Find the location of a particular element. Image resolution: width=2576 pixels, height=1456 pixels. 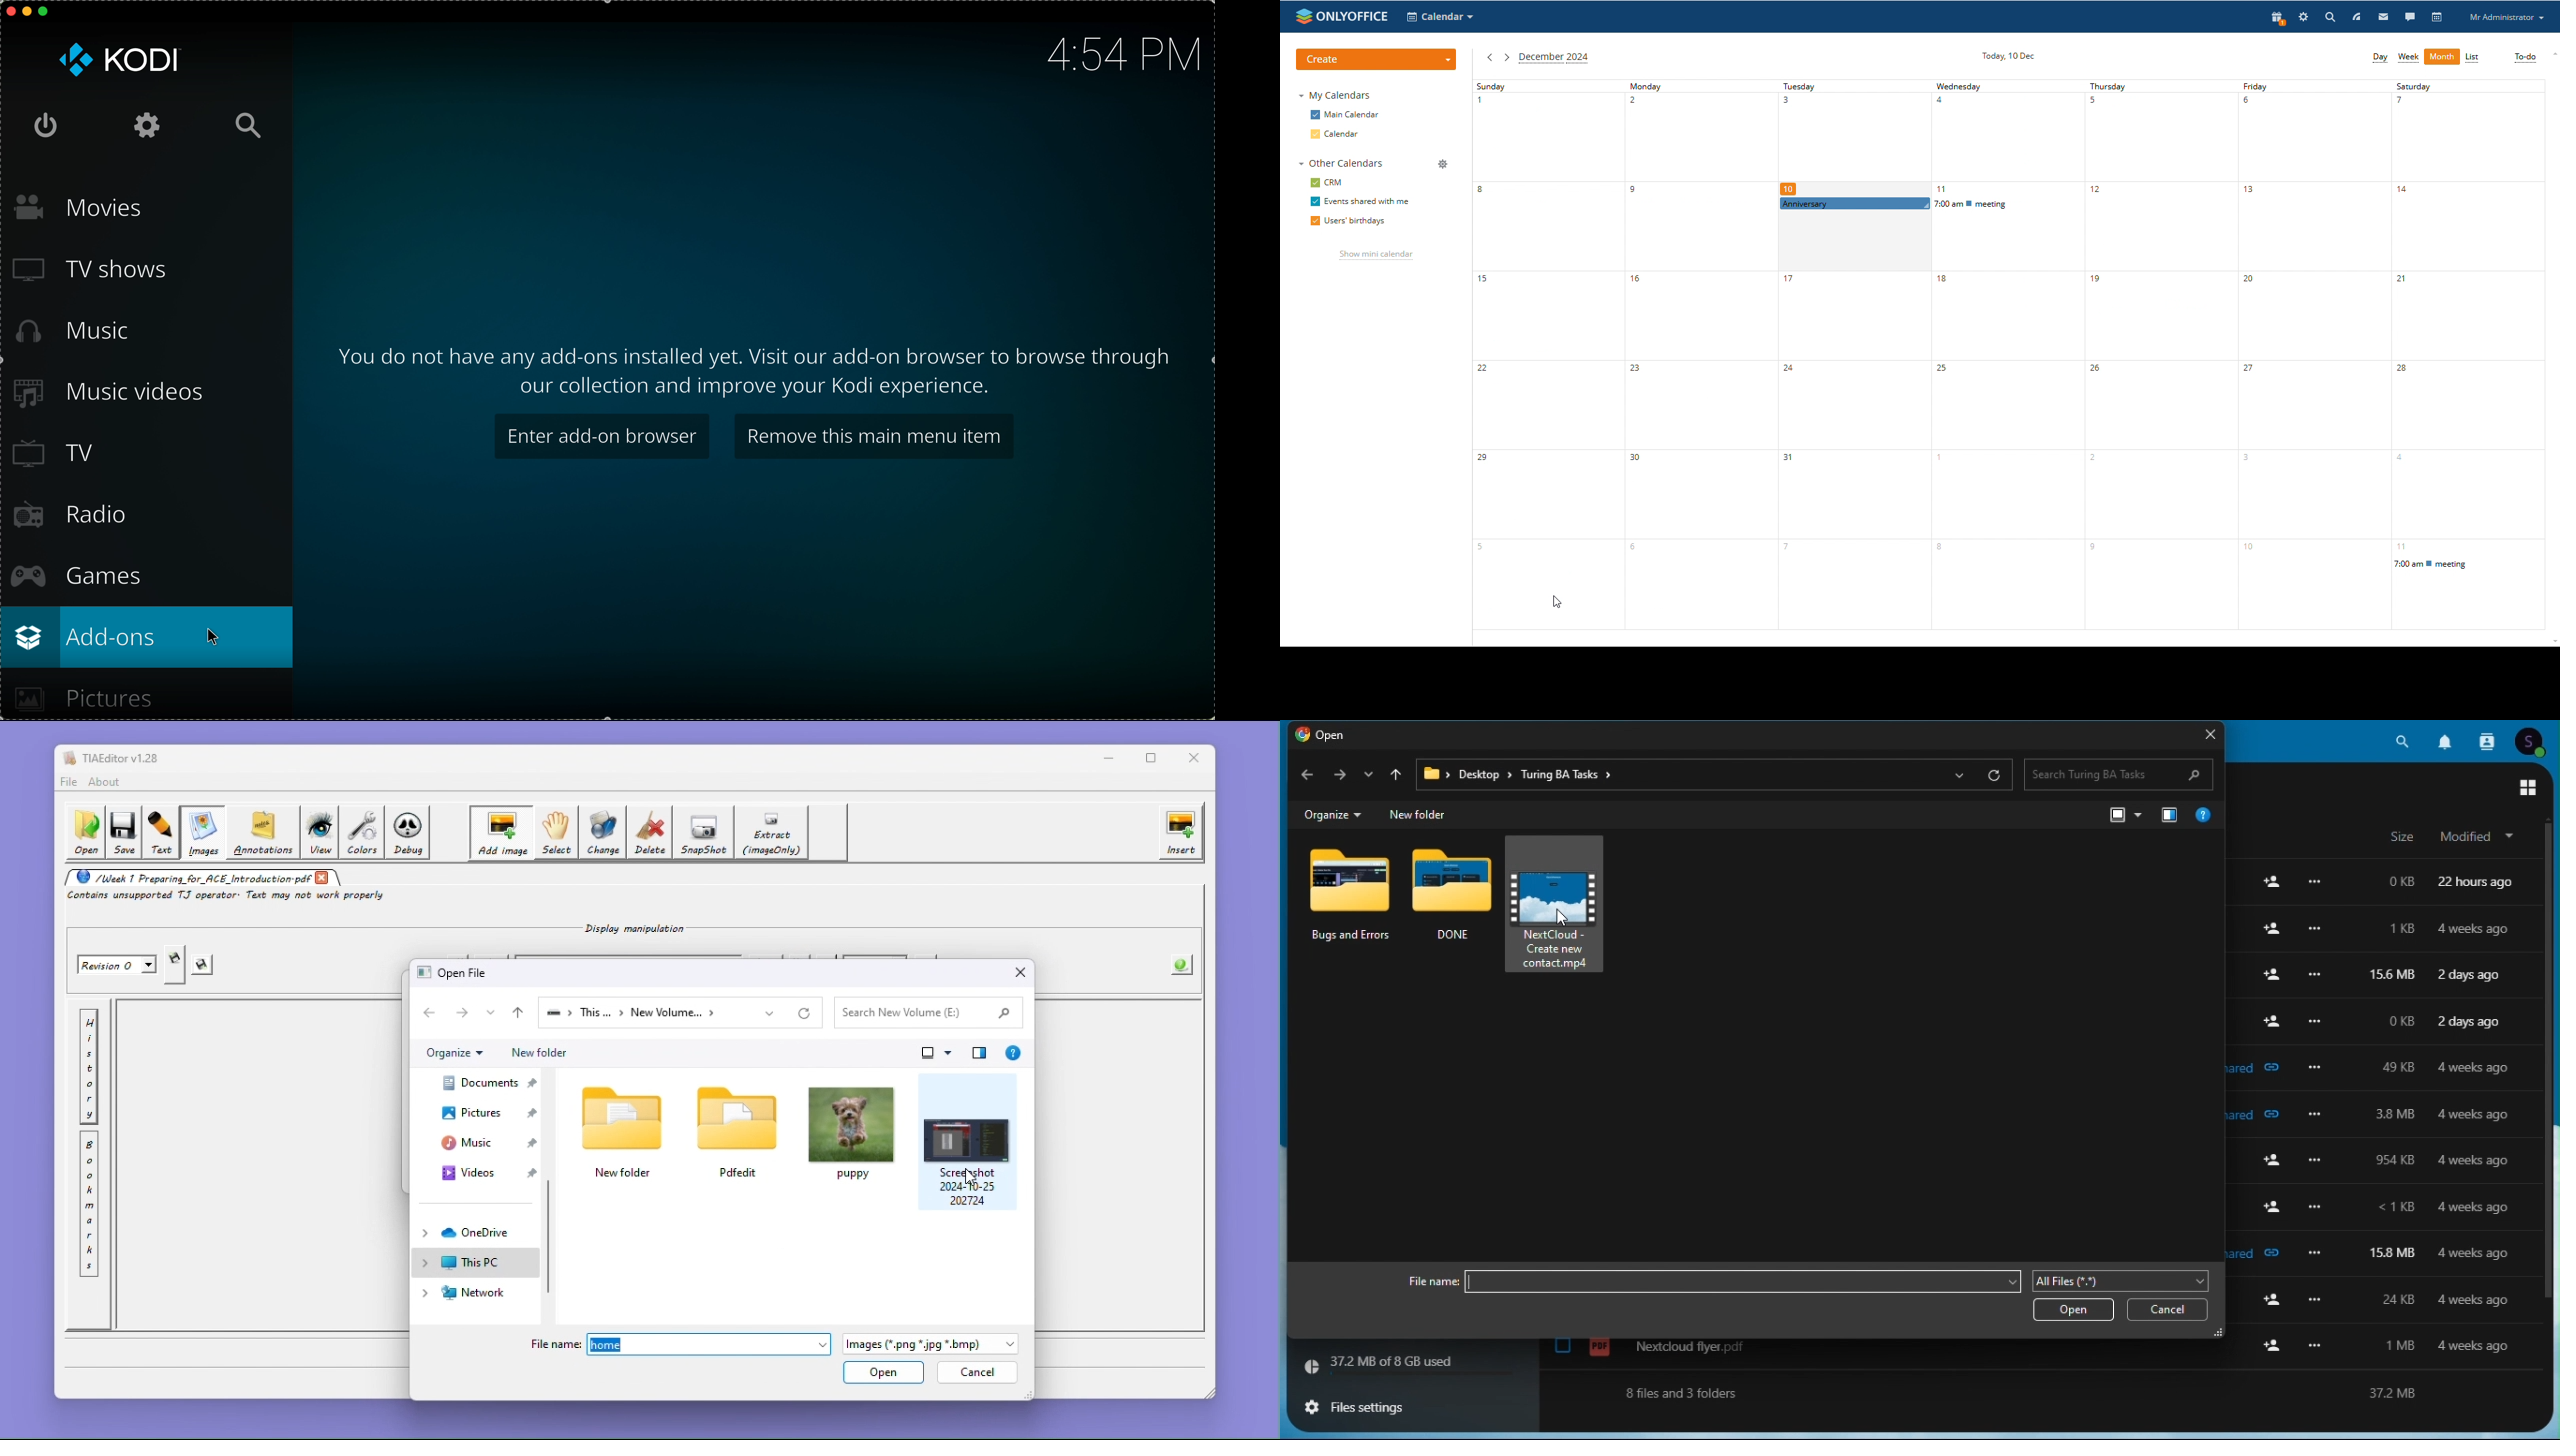

size is located at coordinates (2400, 838).